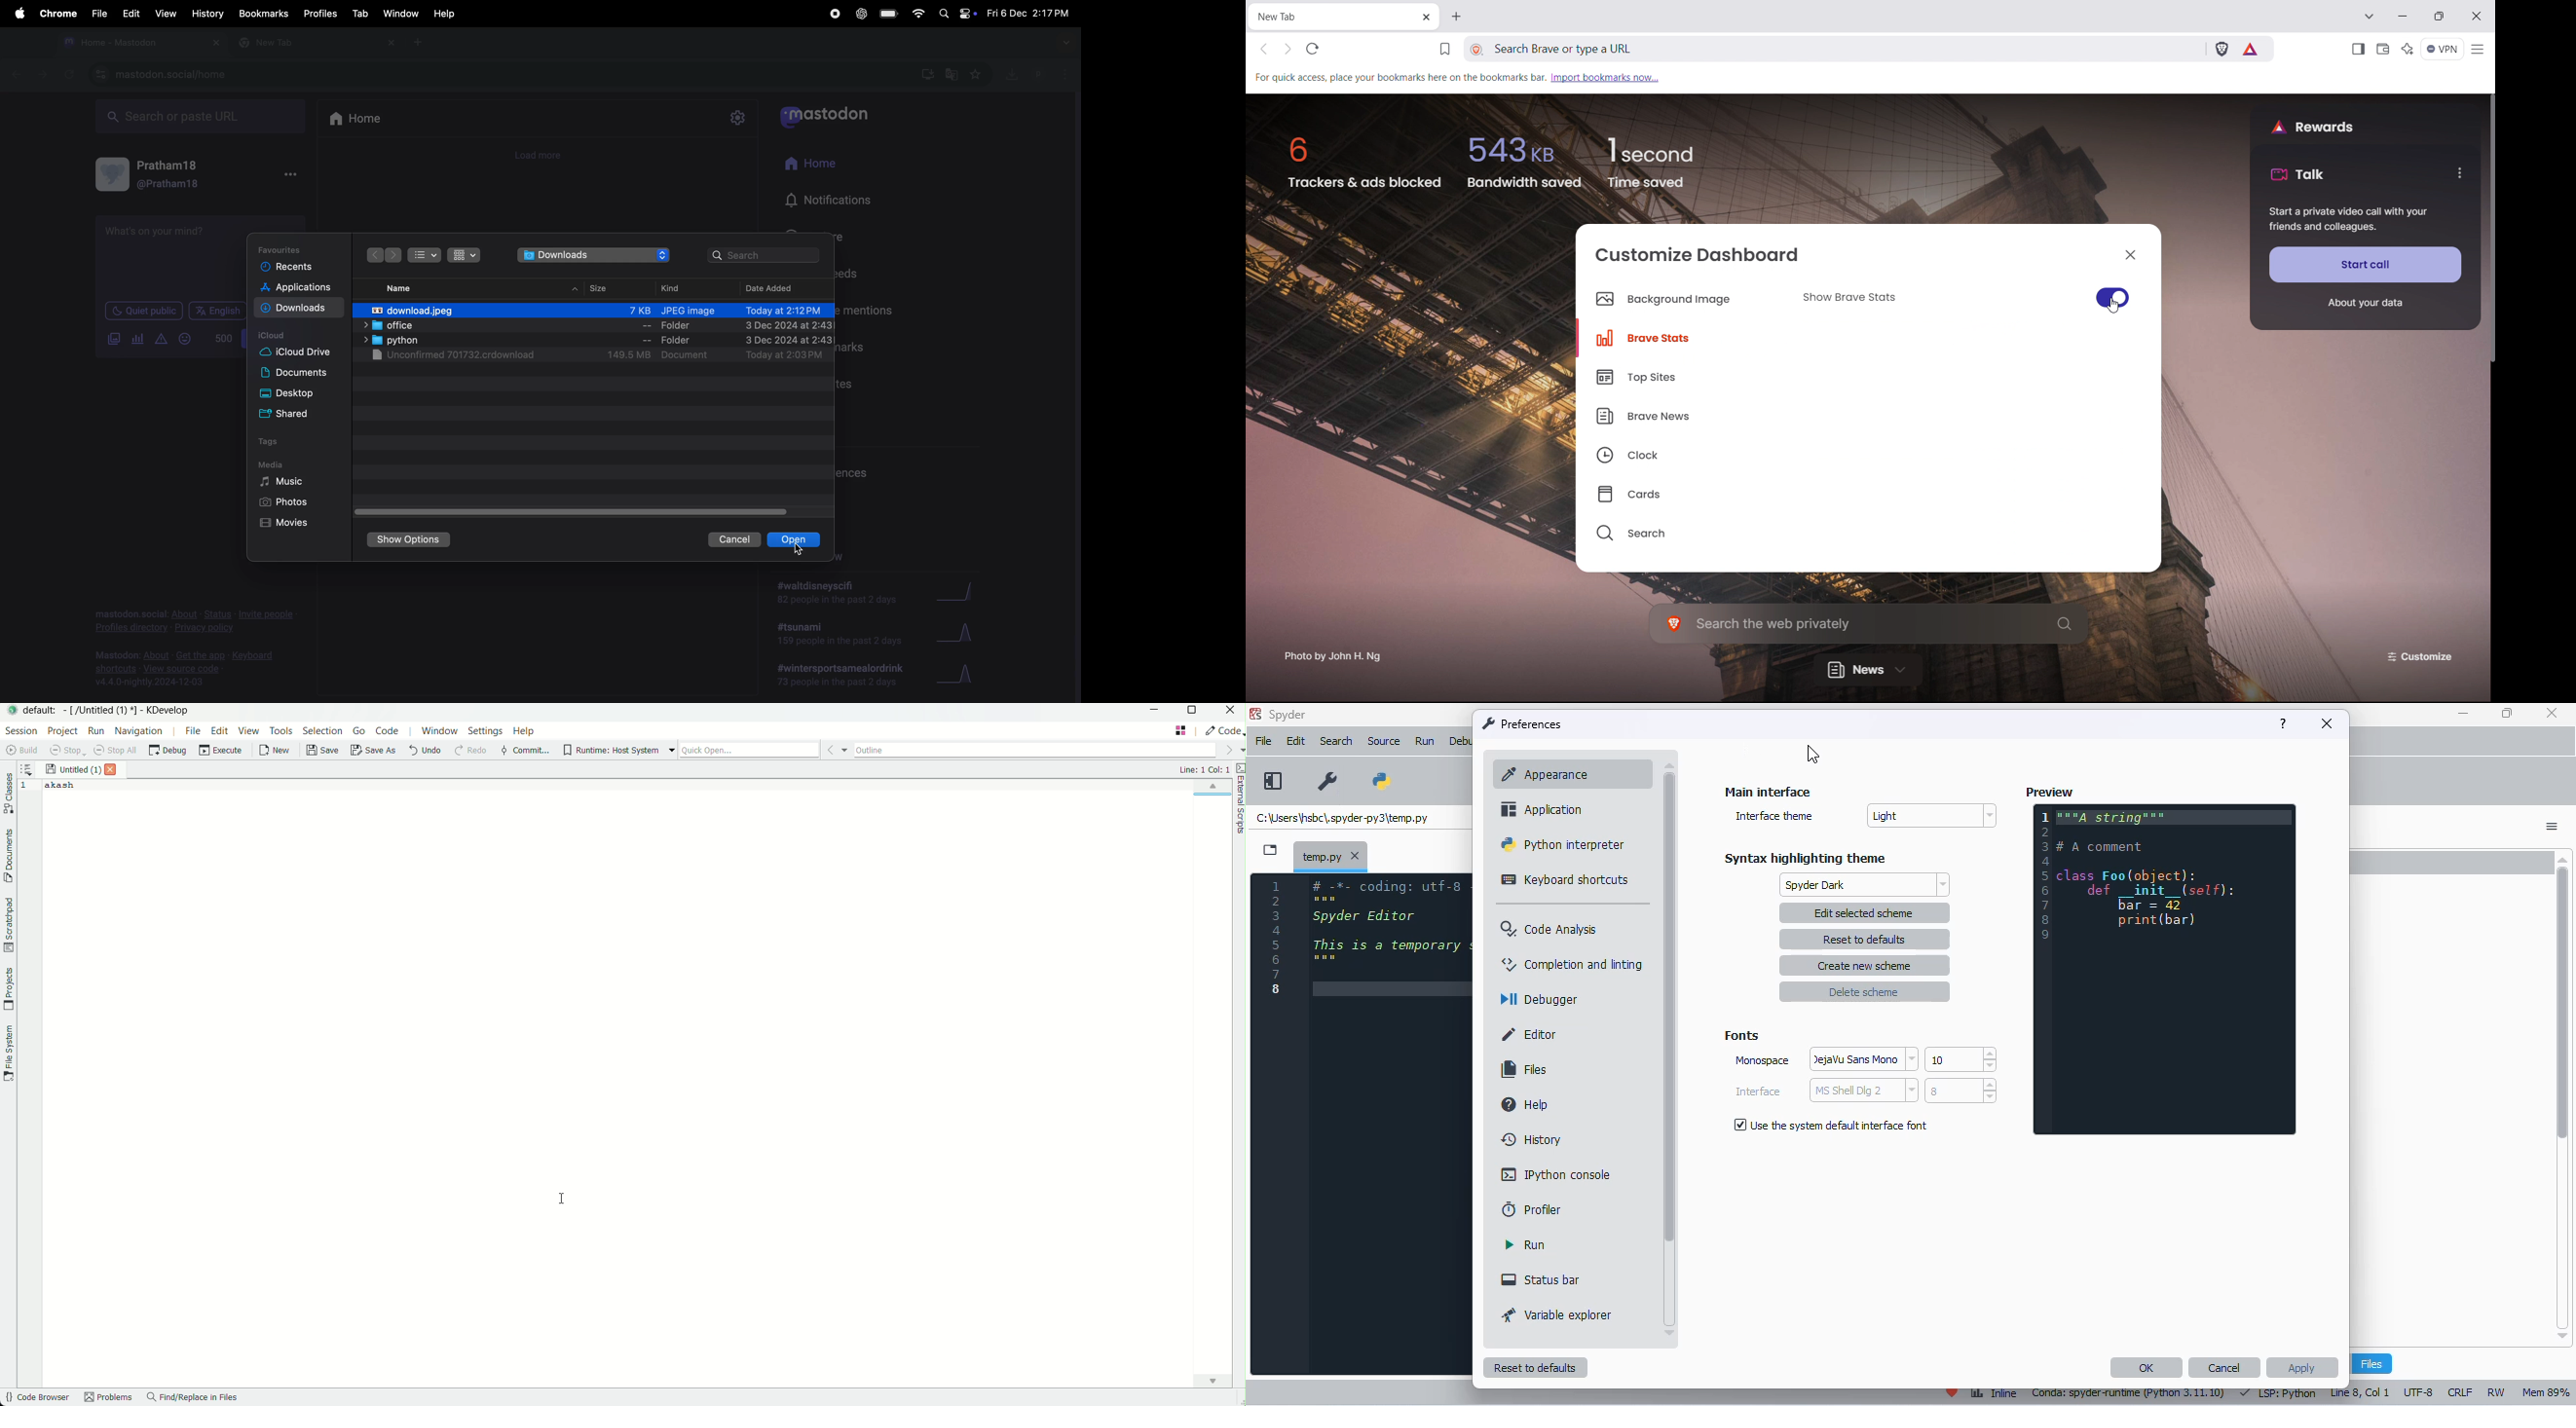  I want to click on 10, so click(1960, 1058).